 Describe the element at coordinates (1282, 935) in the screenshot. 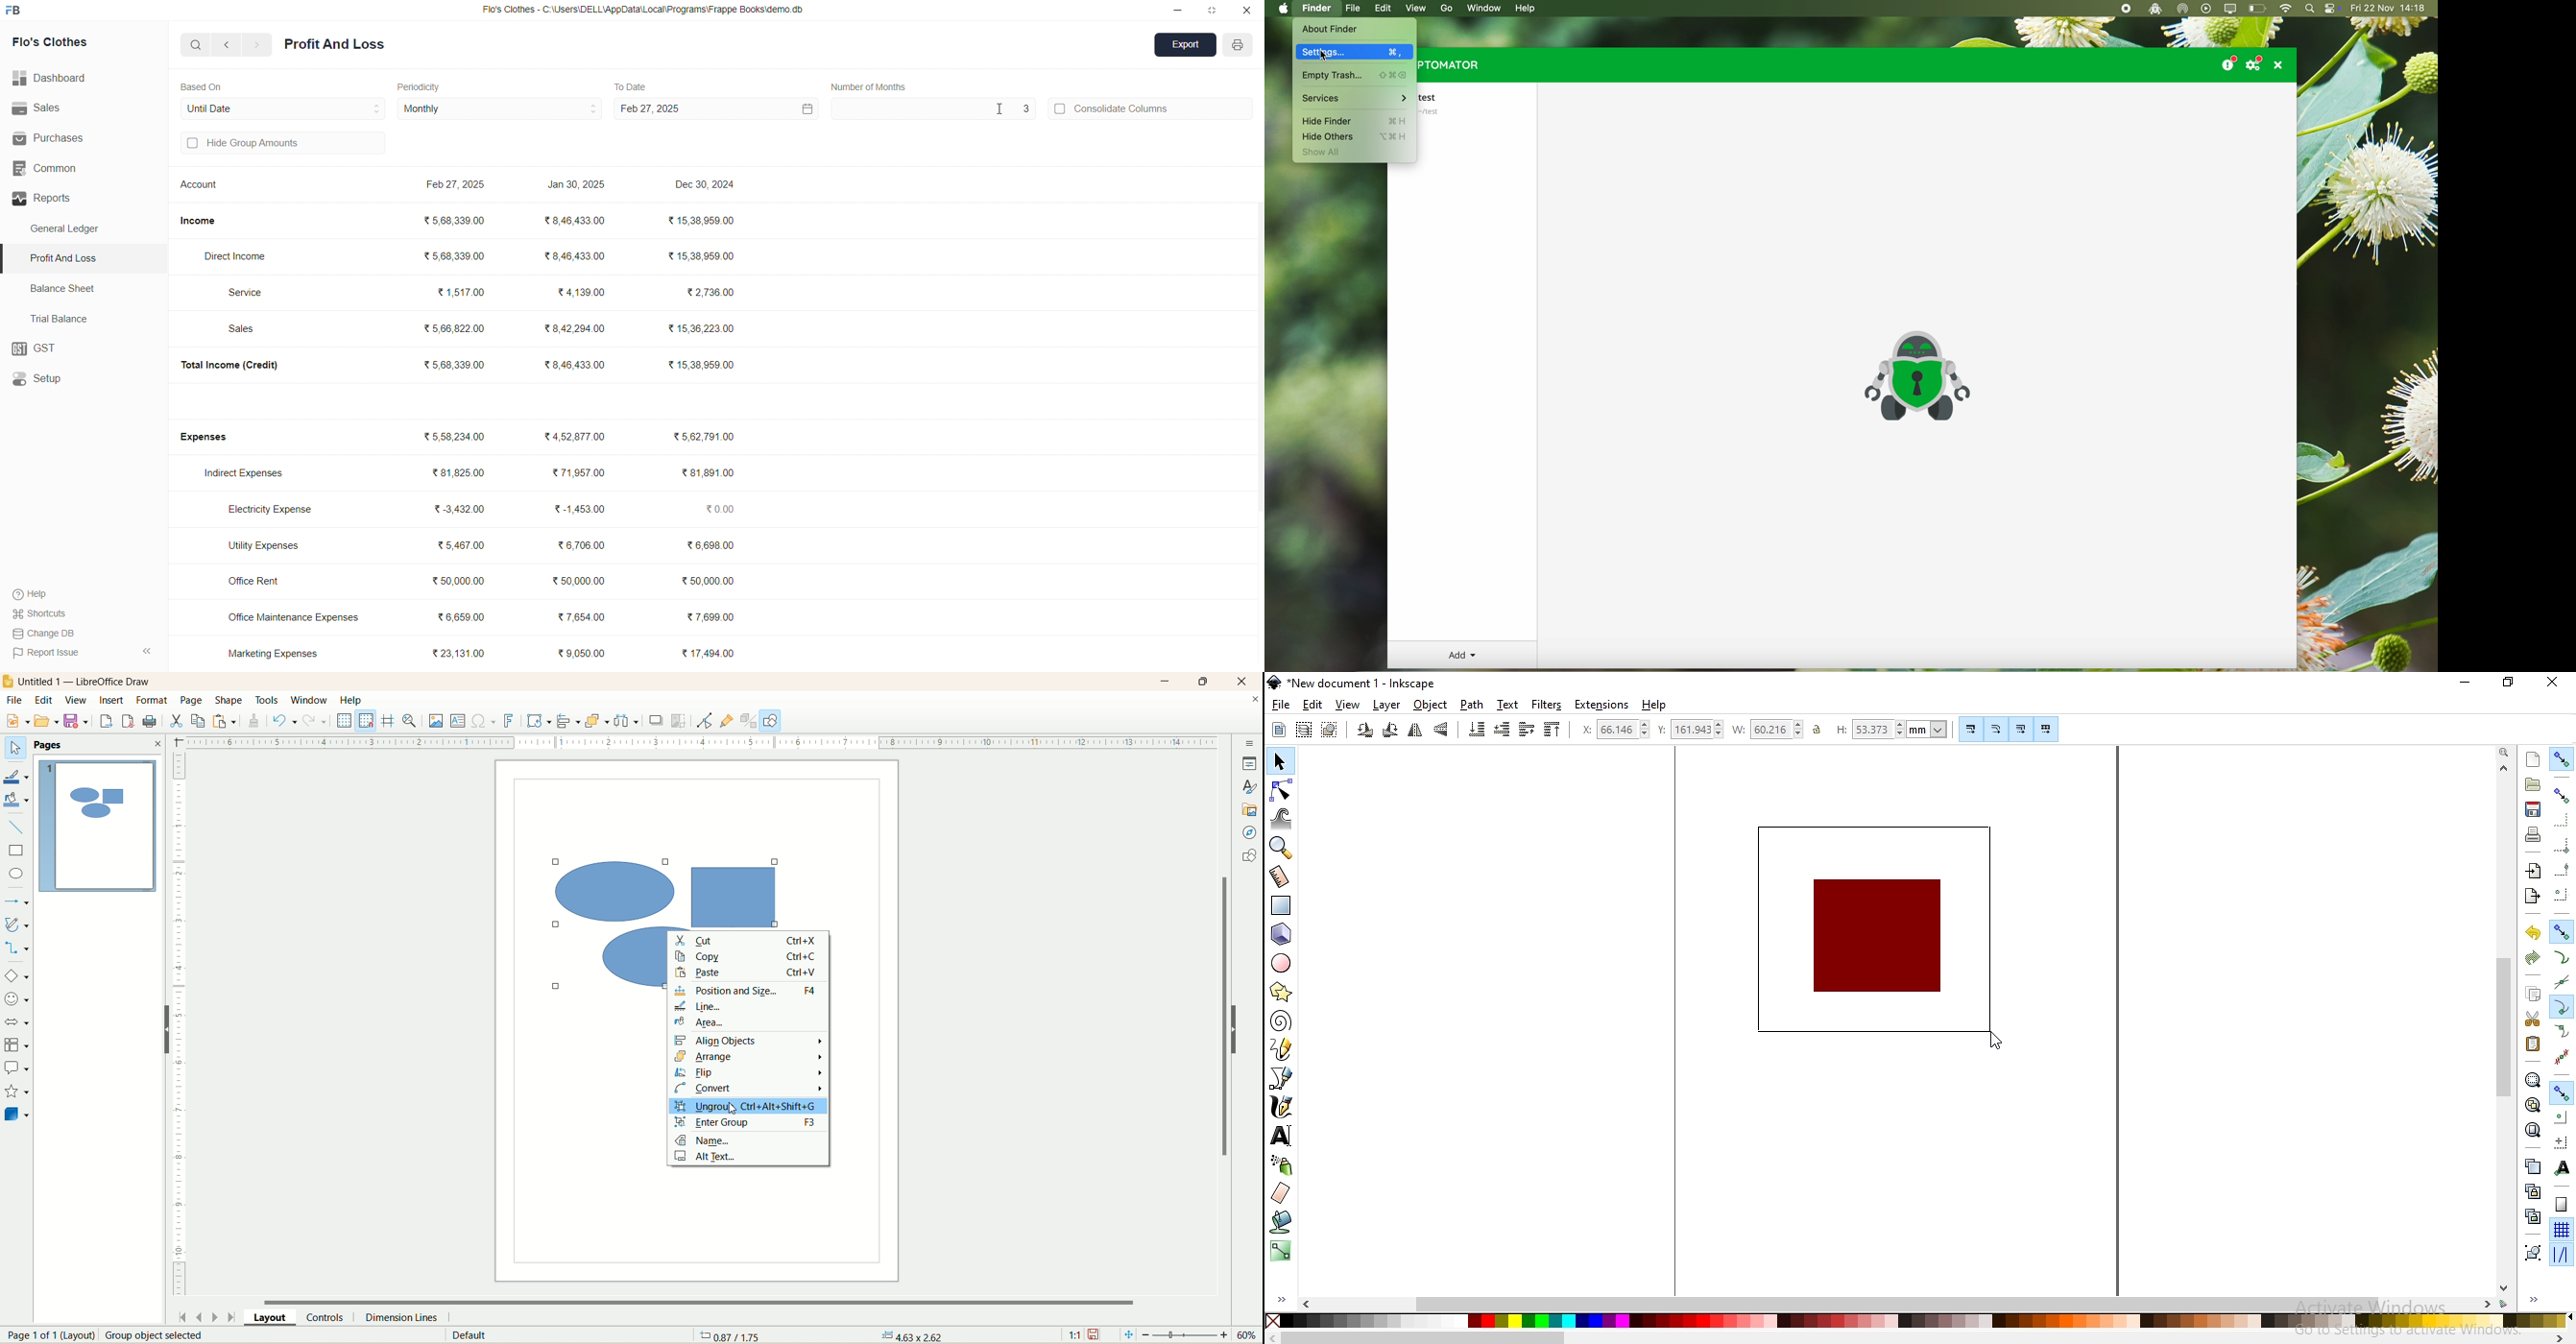

I see `create 3d boxes` at that location.